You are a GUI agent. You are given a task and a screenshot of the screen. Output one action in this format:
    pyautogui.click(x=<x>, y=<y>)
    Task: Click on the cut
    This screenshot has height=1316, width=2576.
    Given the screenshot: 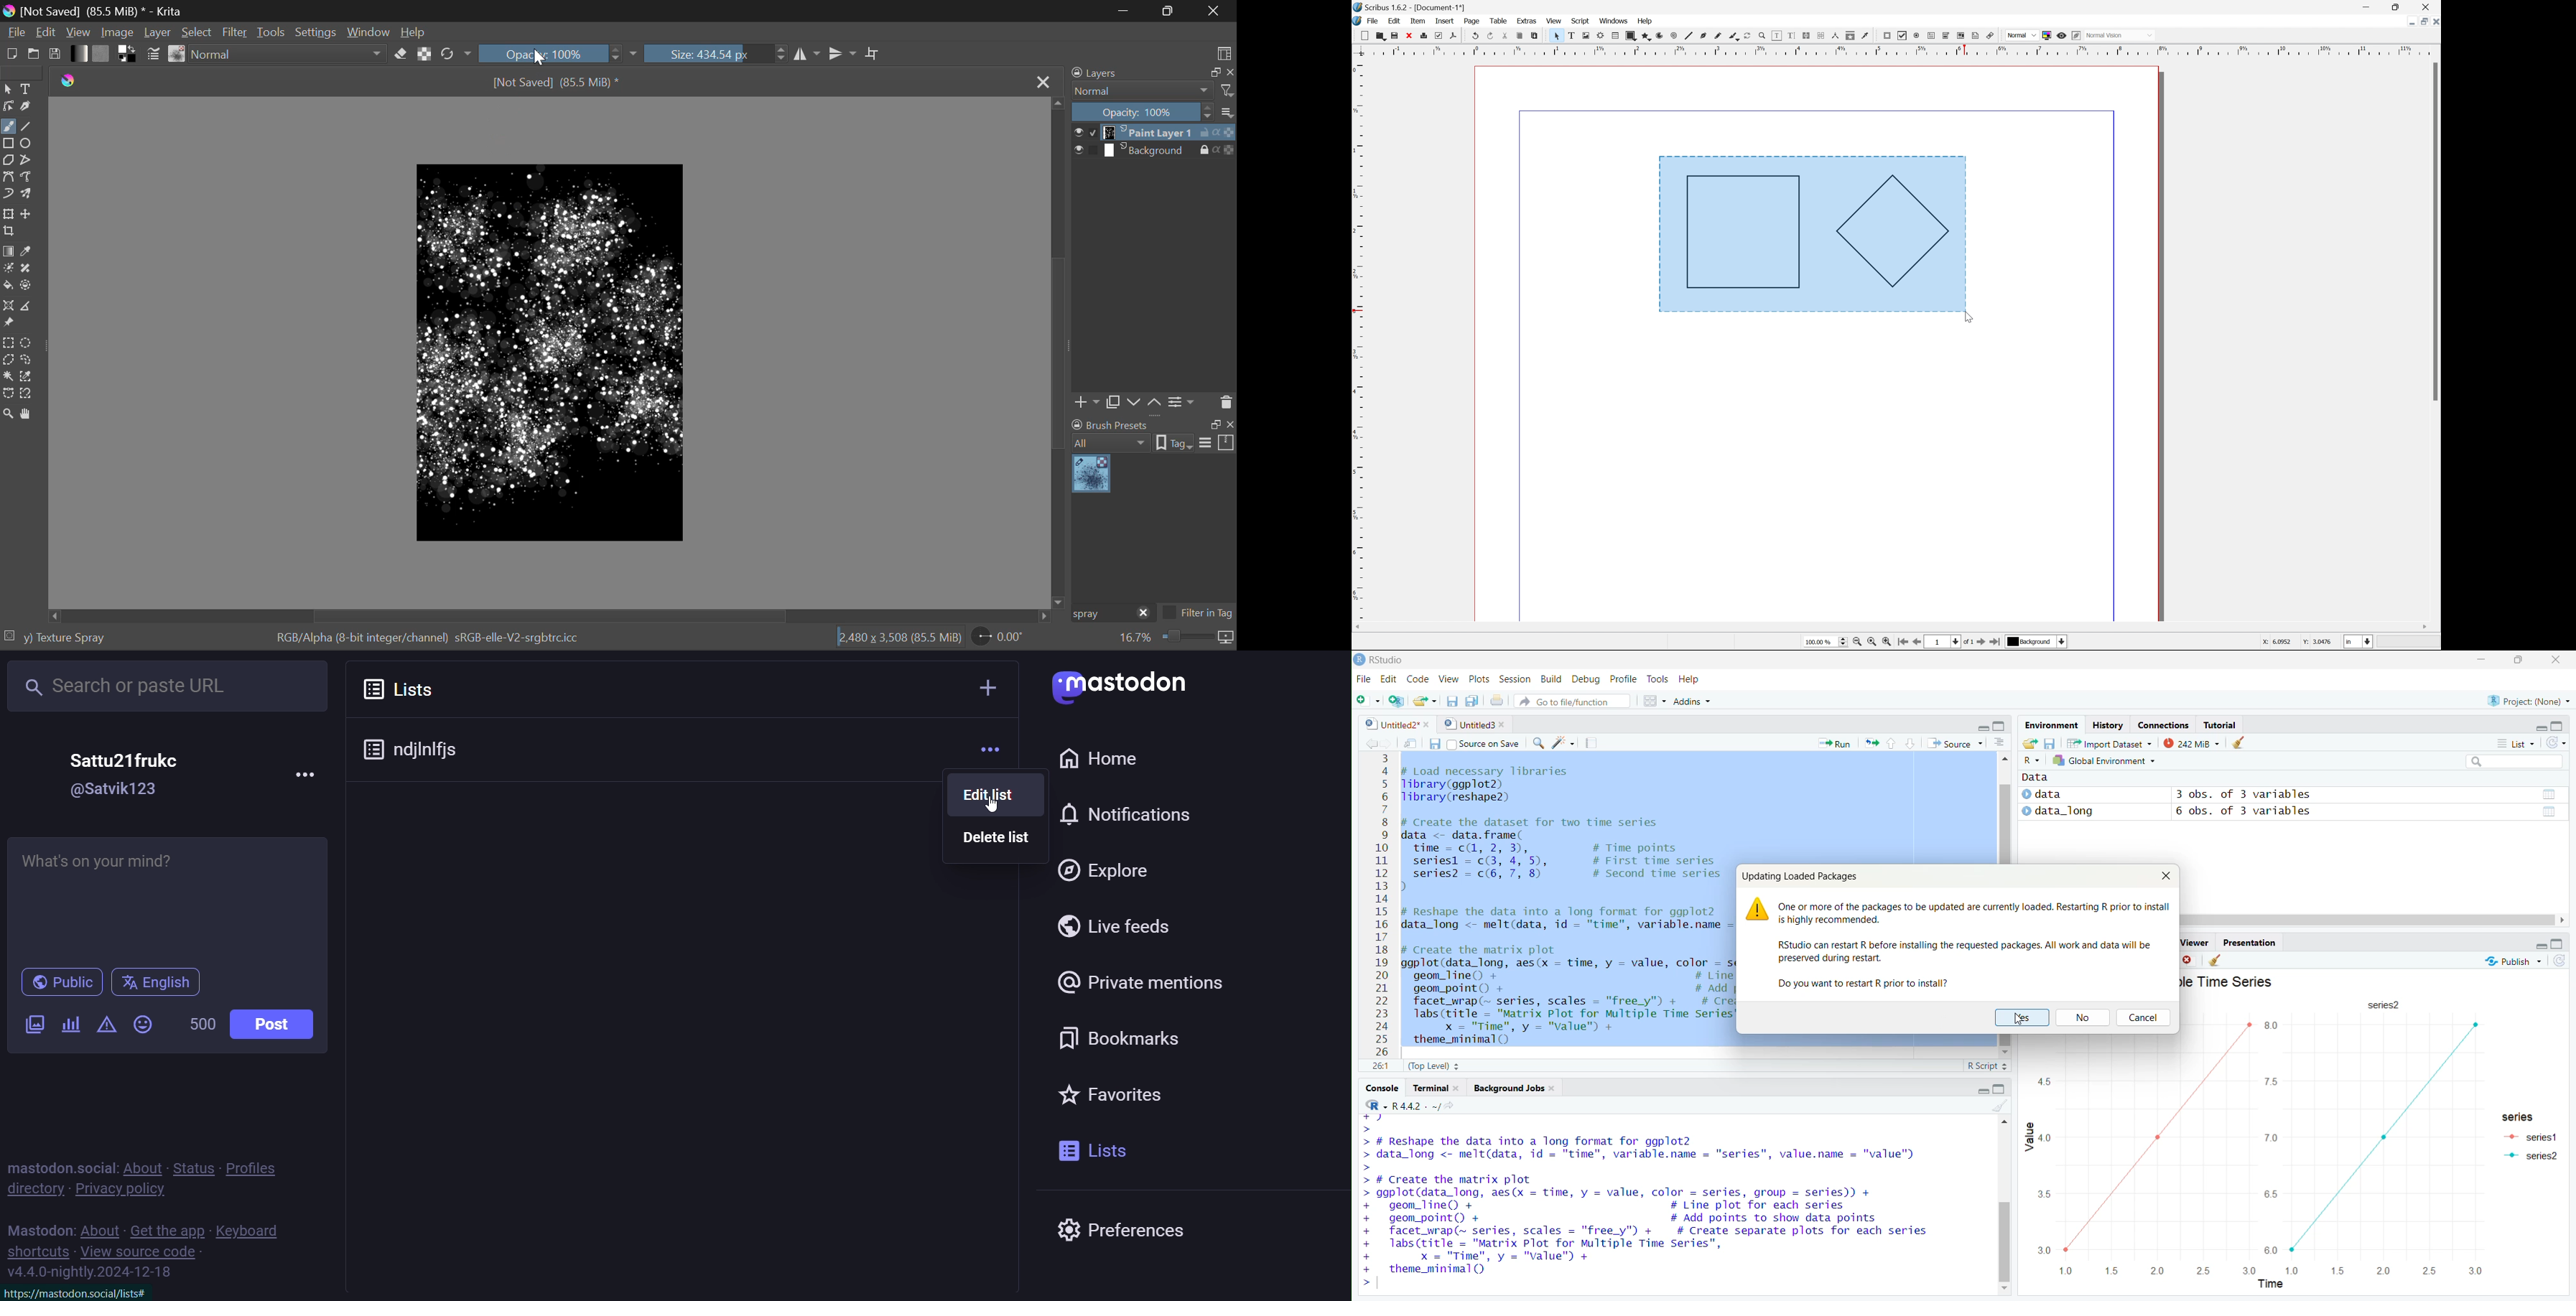 What is the action you would take?
    pyautogui.click(x=1504, y=36)
    